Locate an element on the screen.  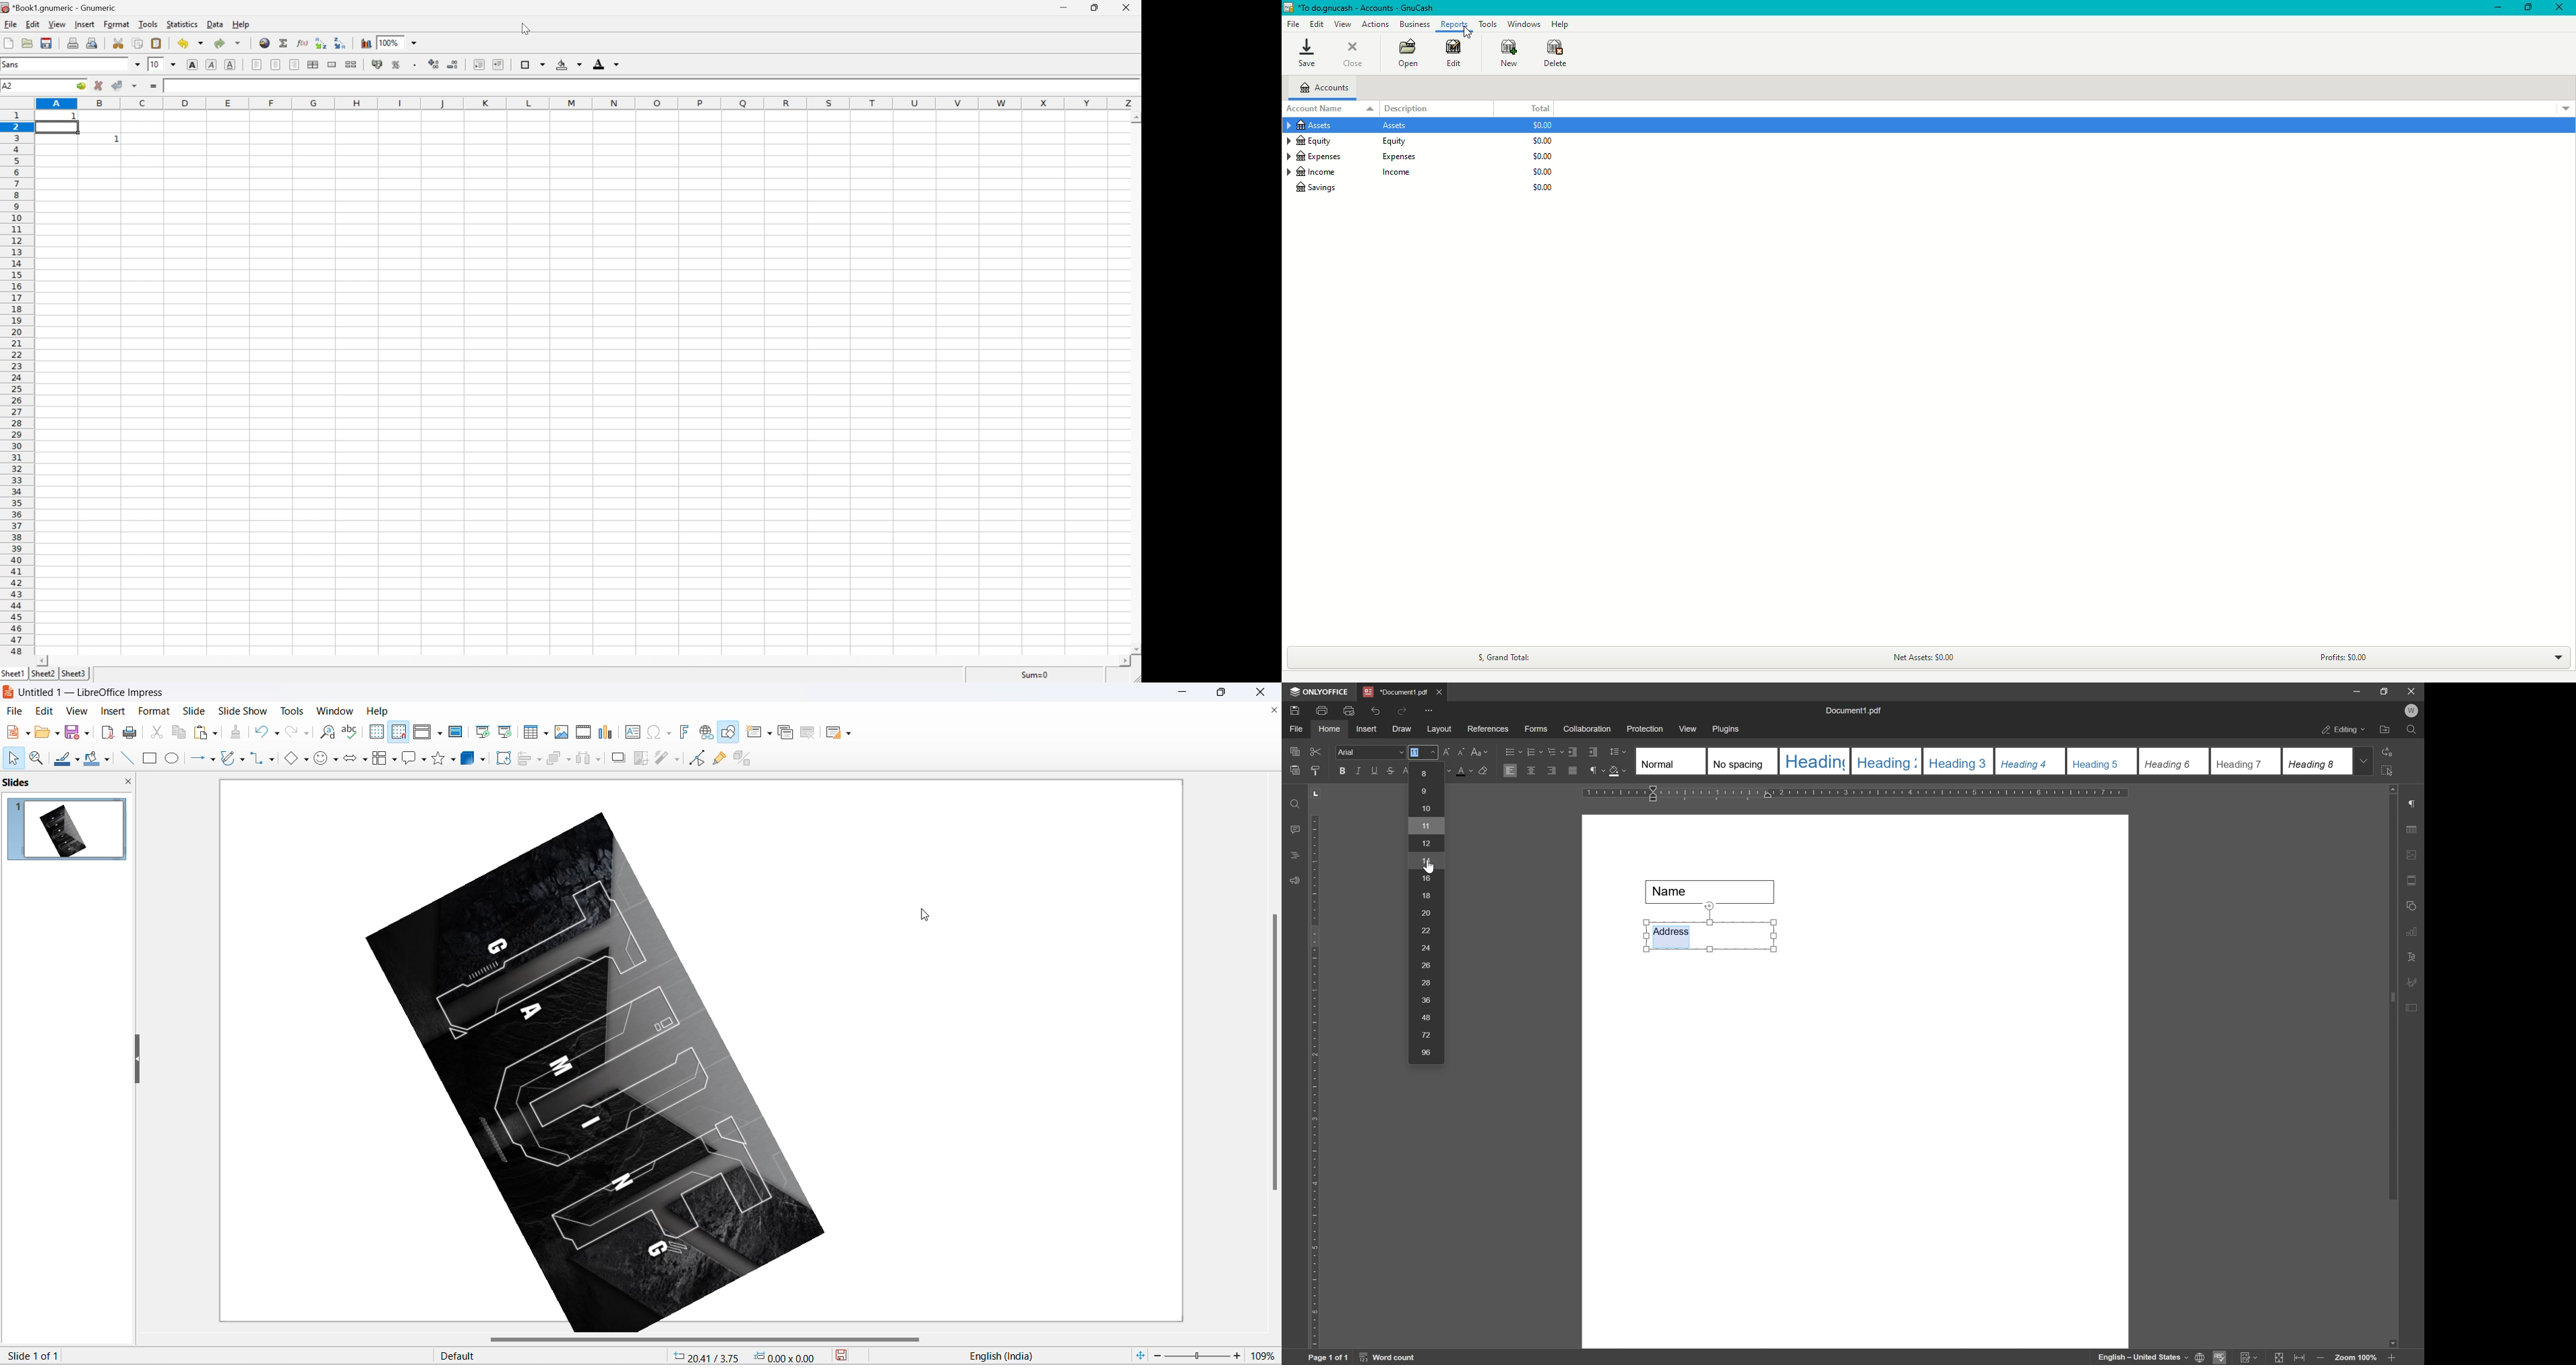
redo options is located at coordinates (308, 734).